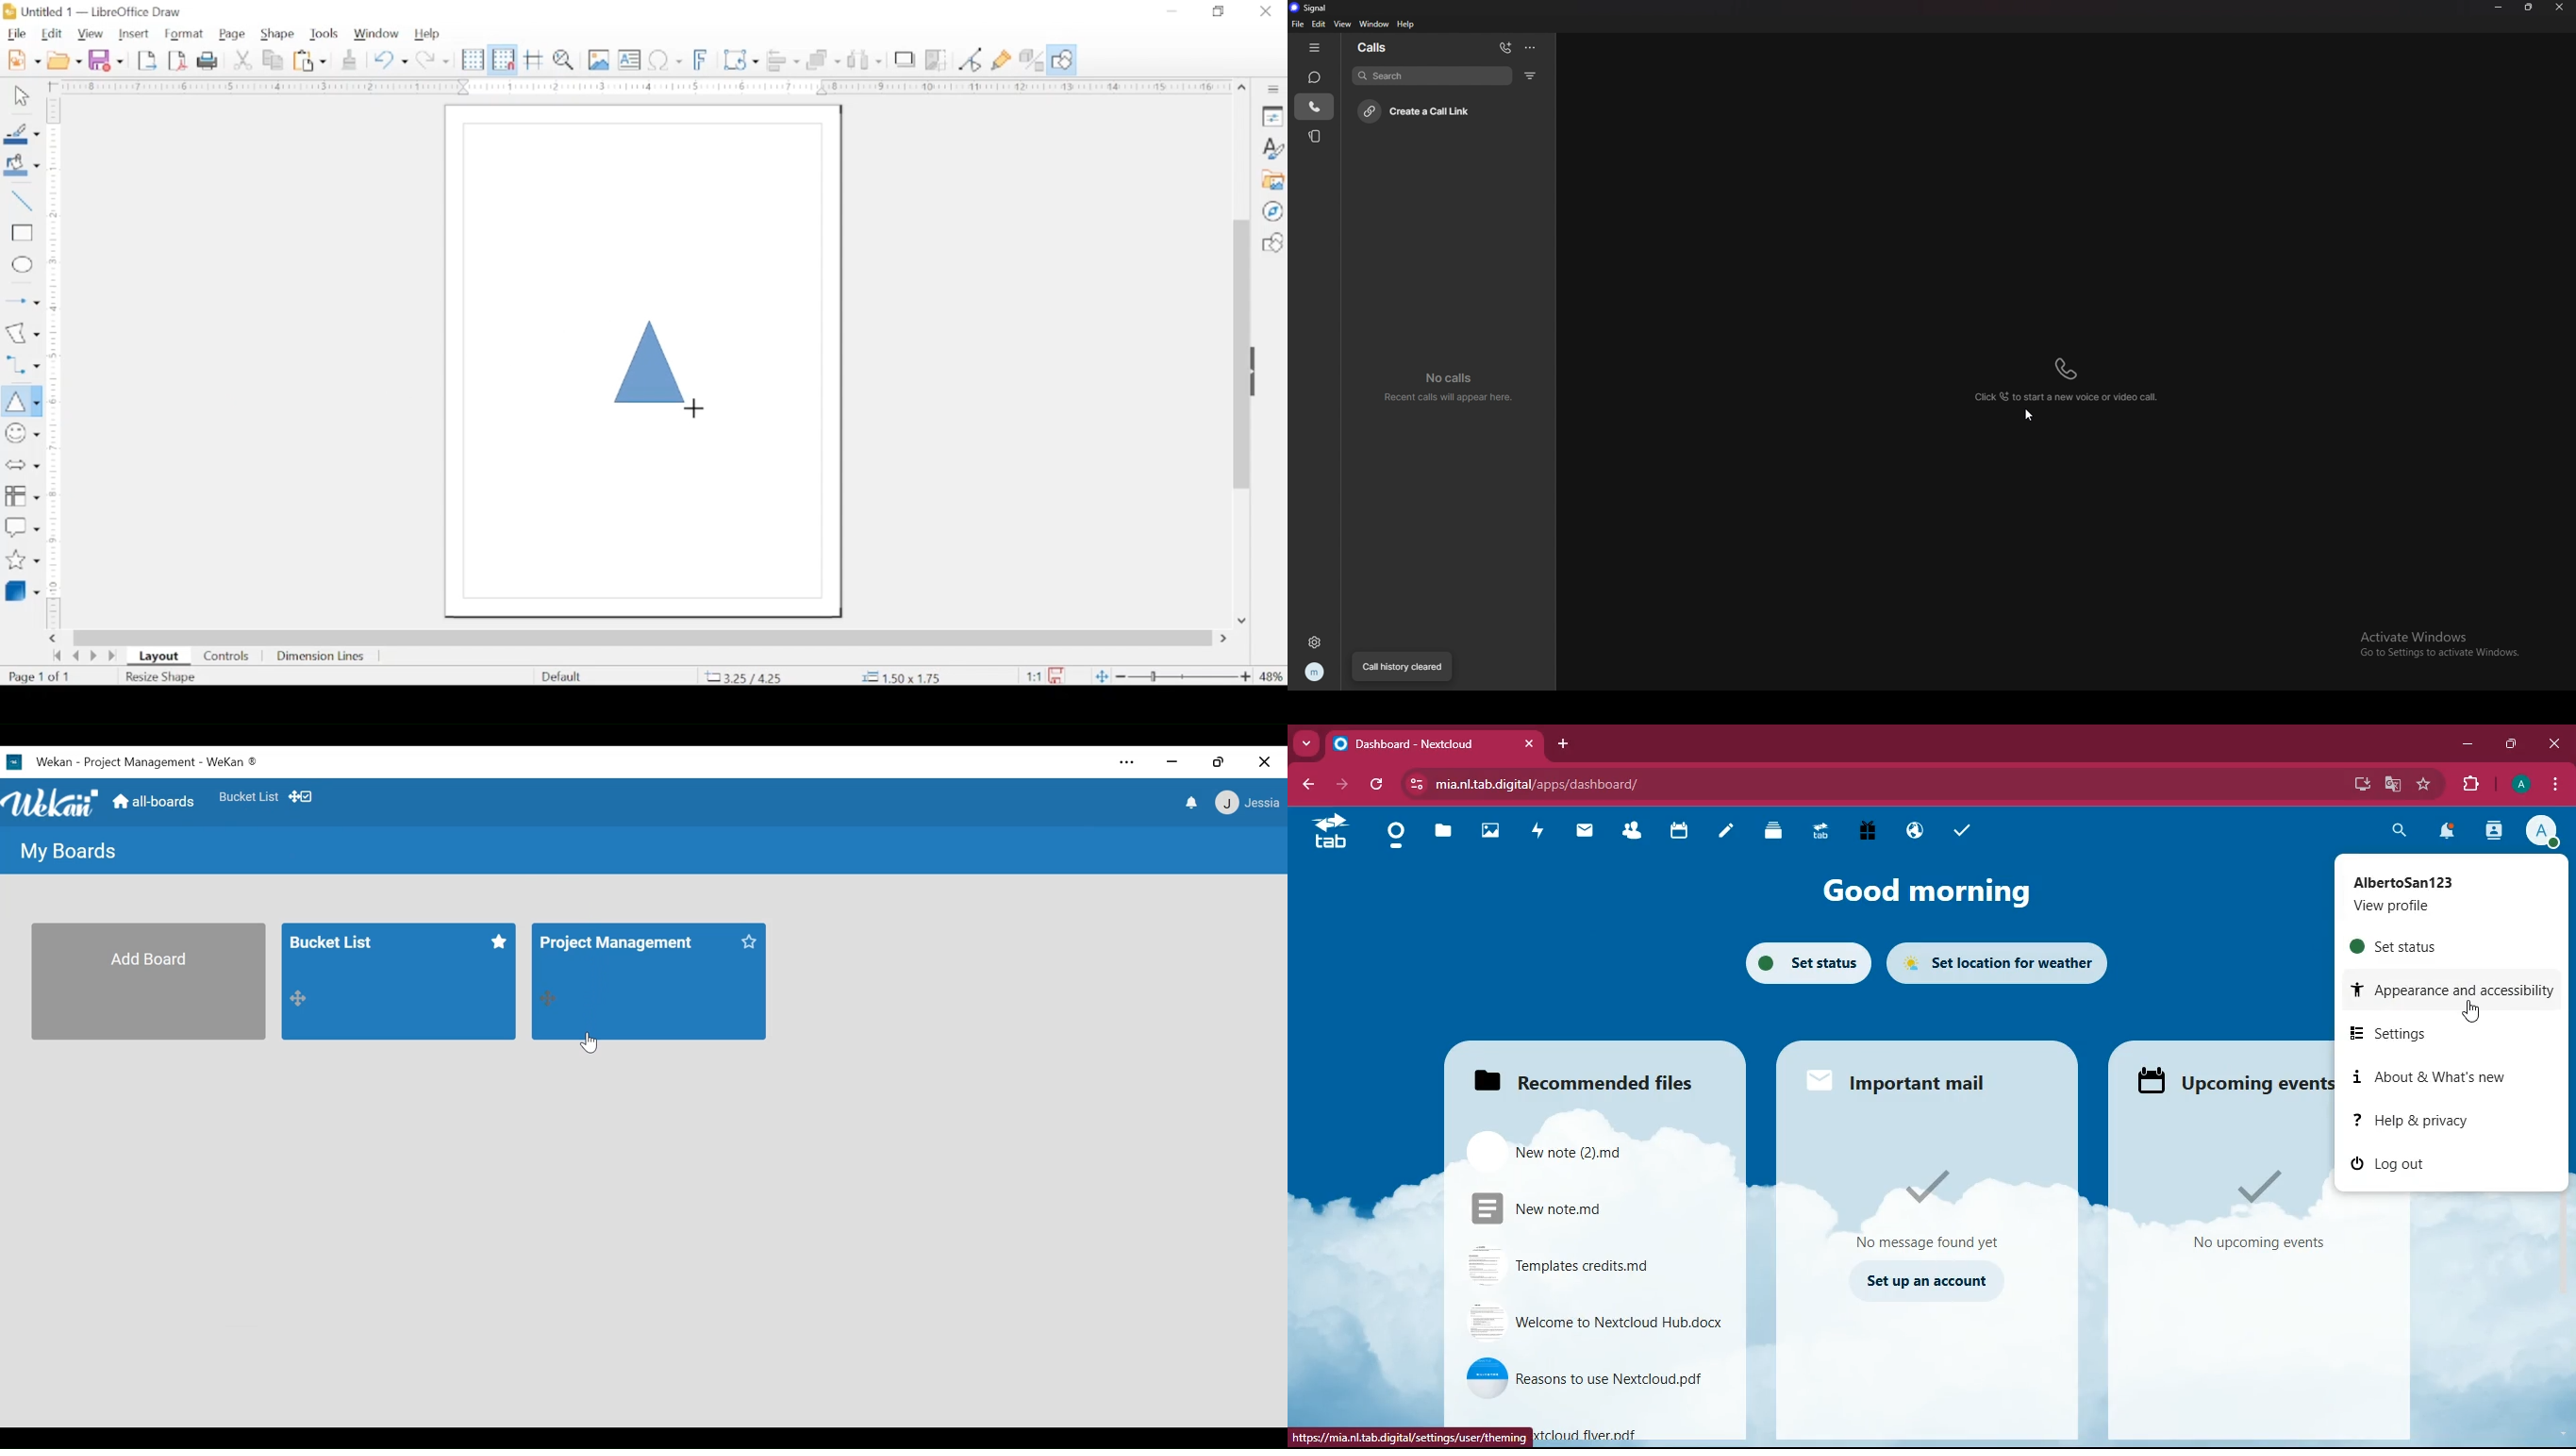 Image resolution: width=2576 pixels, height=1456 pixels. I want to click on help, so click(1407, 24).